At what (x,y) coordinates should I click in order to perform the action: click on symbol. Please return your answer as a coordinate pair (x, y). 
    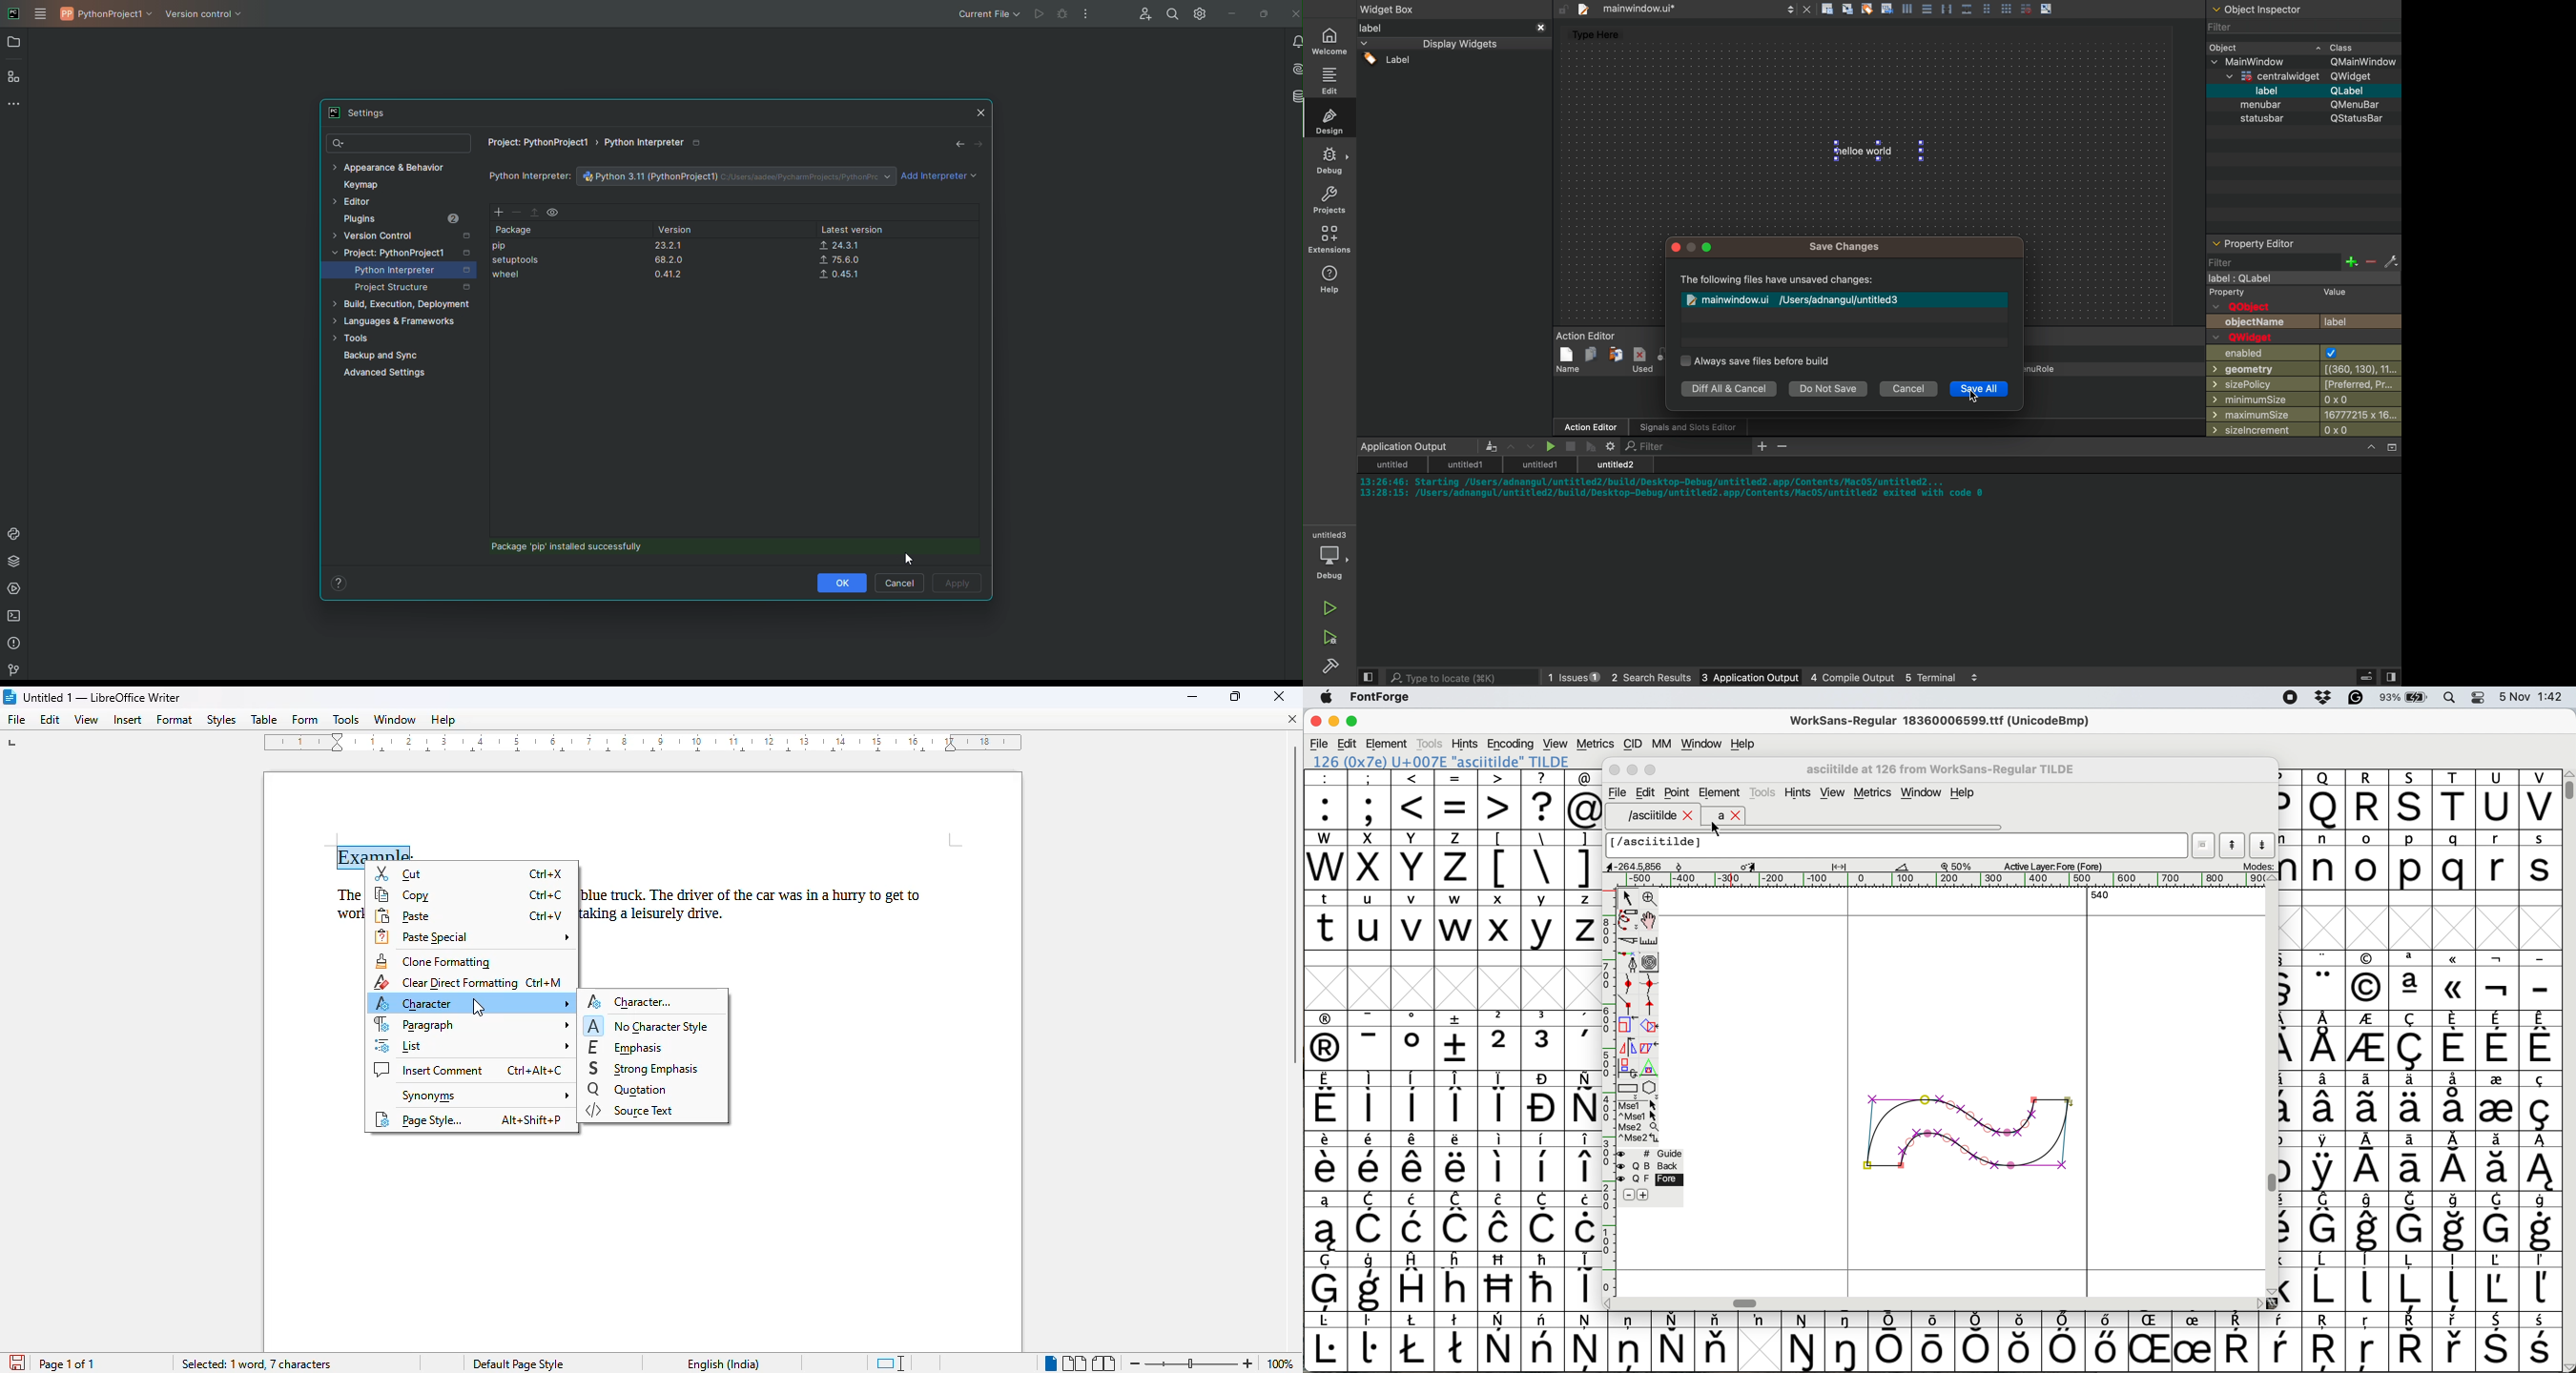
    Looking at the image, I should click on (2456, 1342).